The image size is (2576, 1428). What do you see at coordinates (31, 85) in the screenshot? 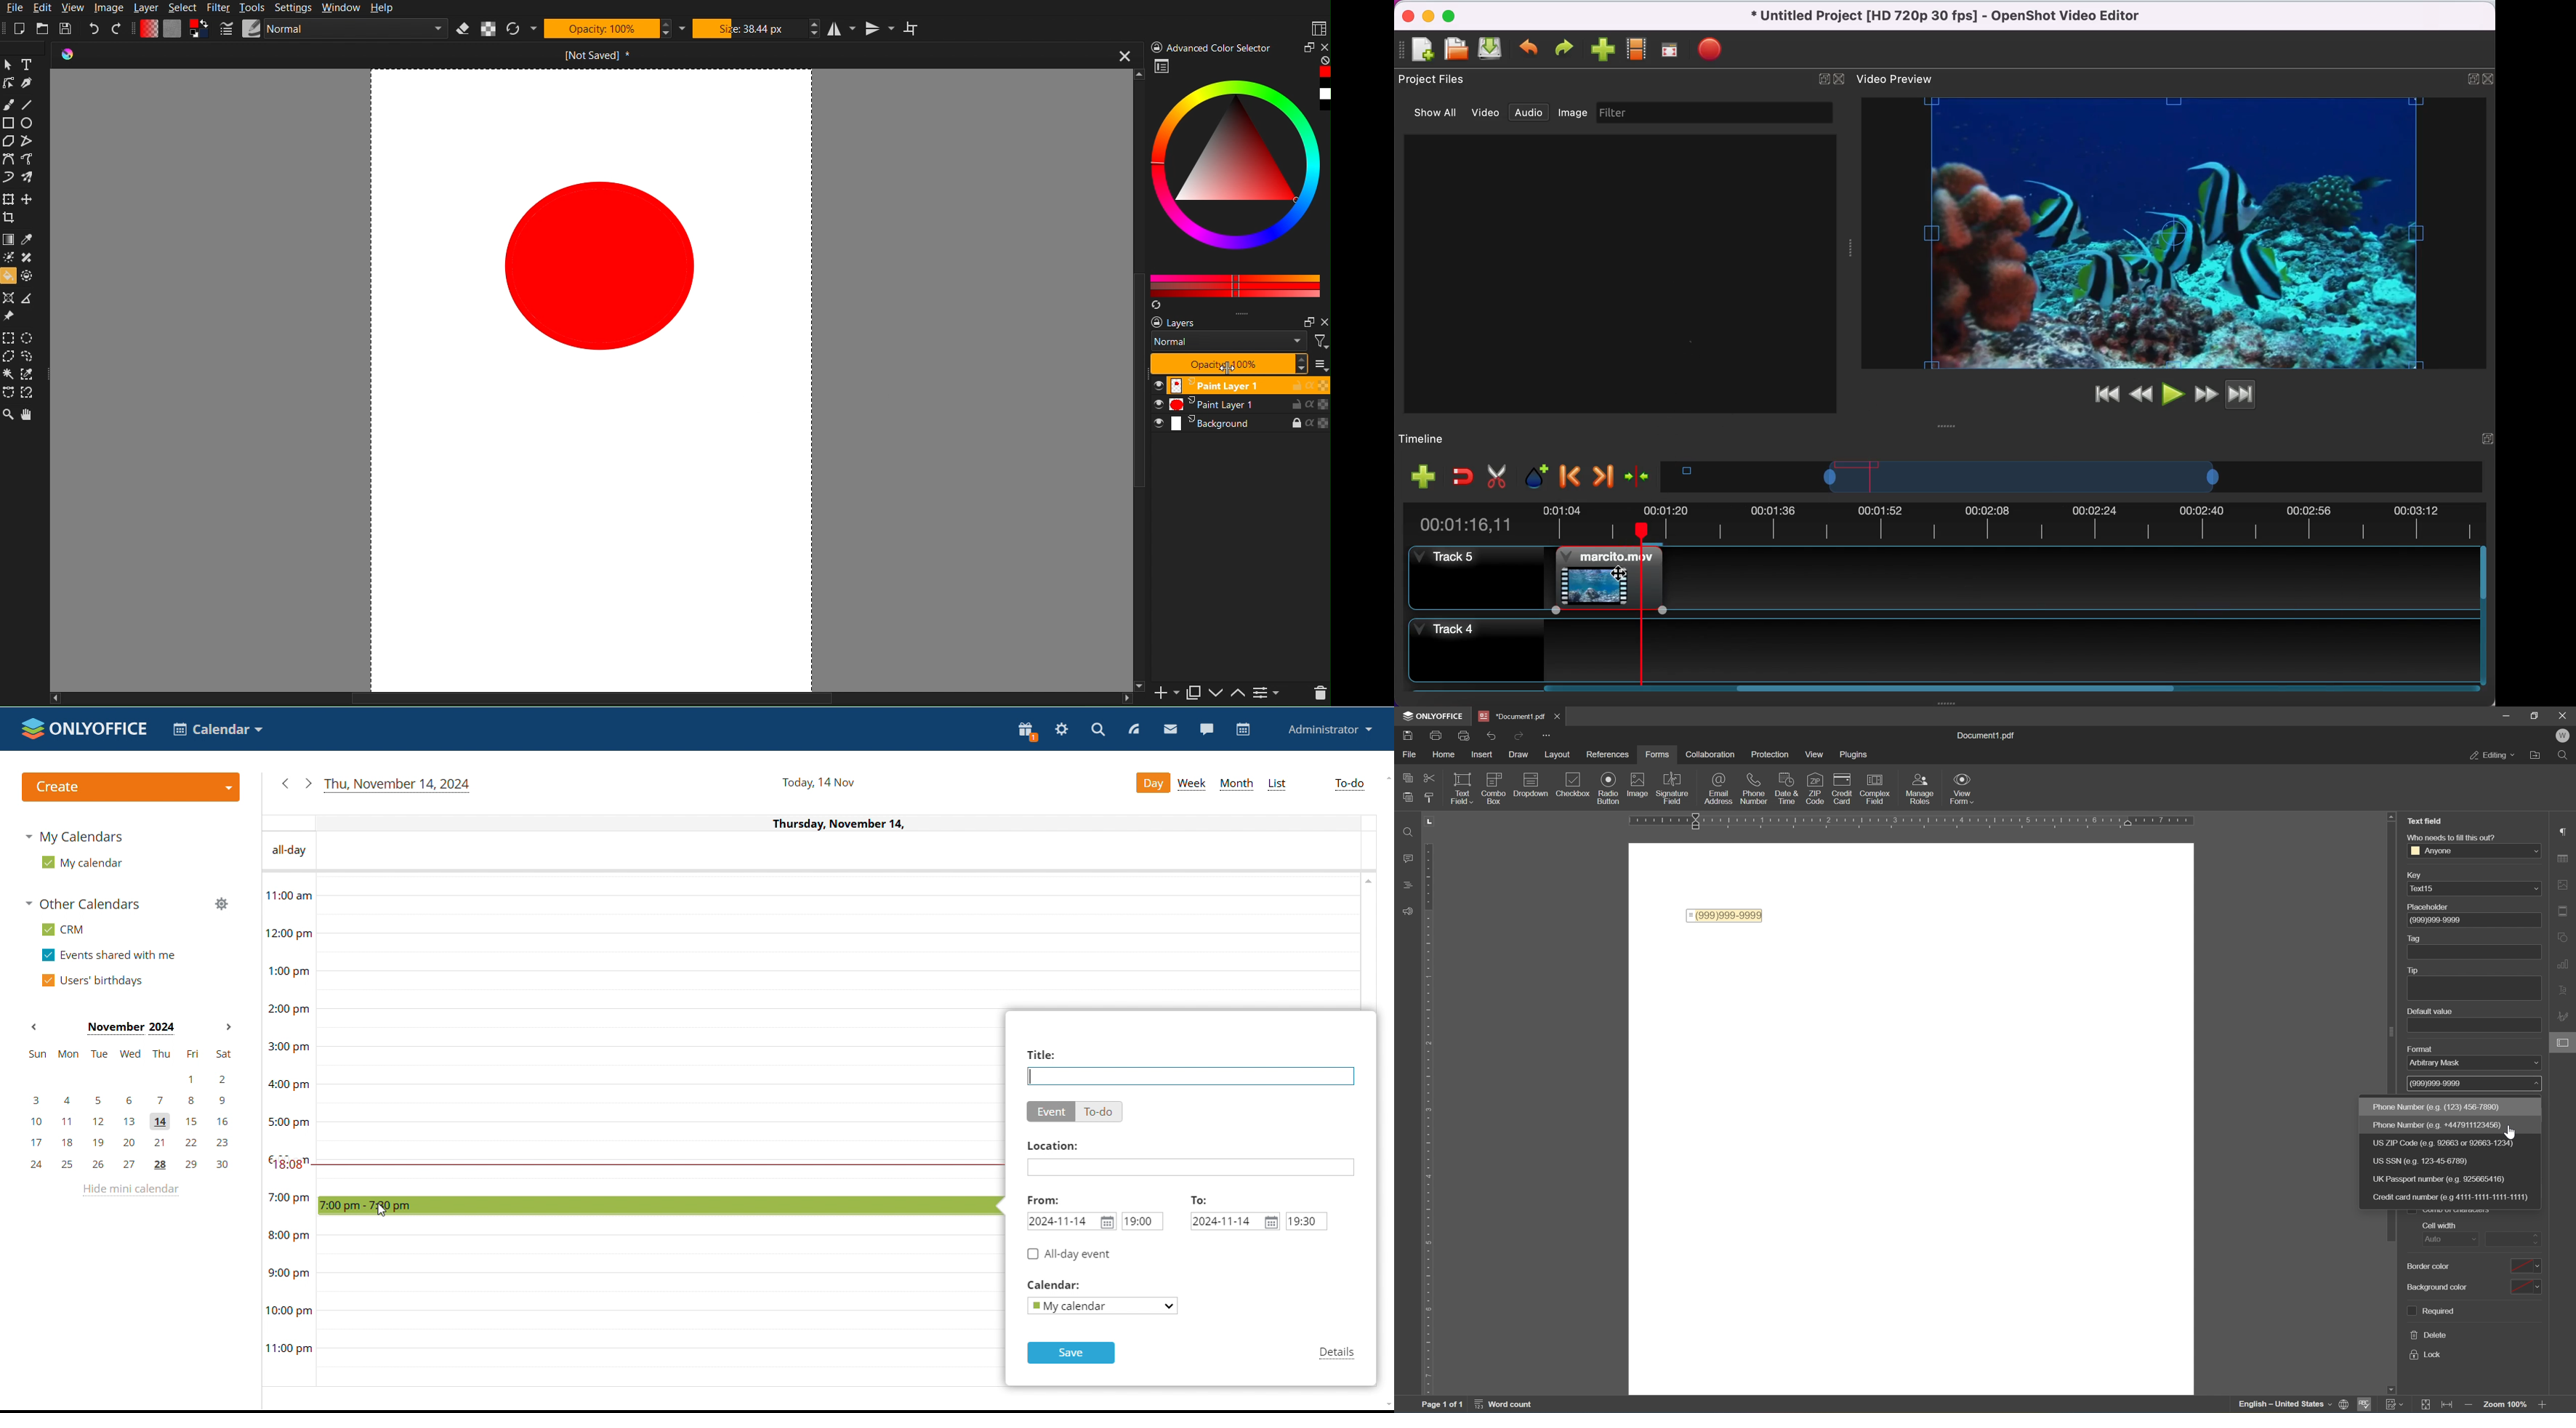
I see `Pen ` at bounding box center [31, 85].